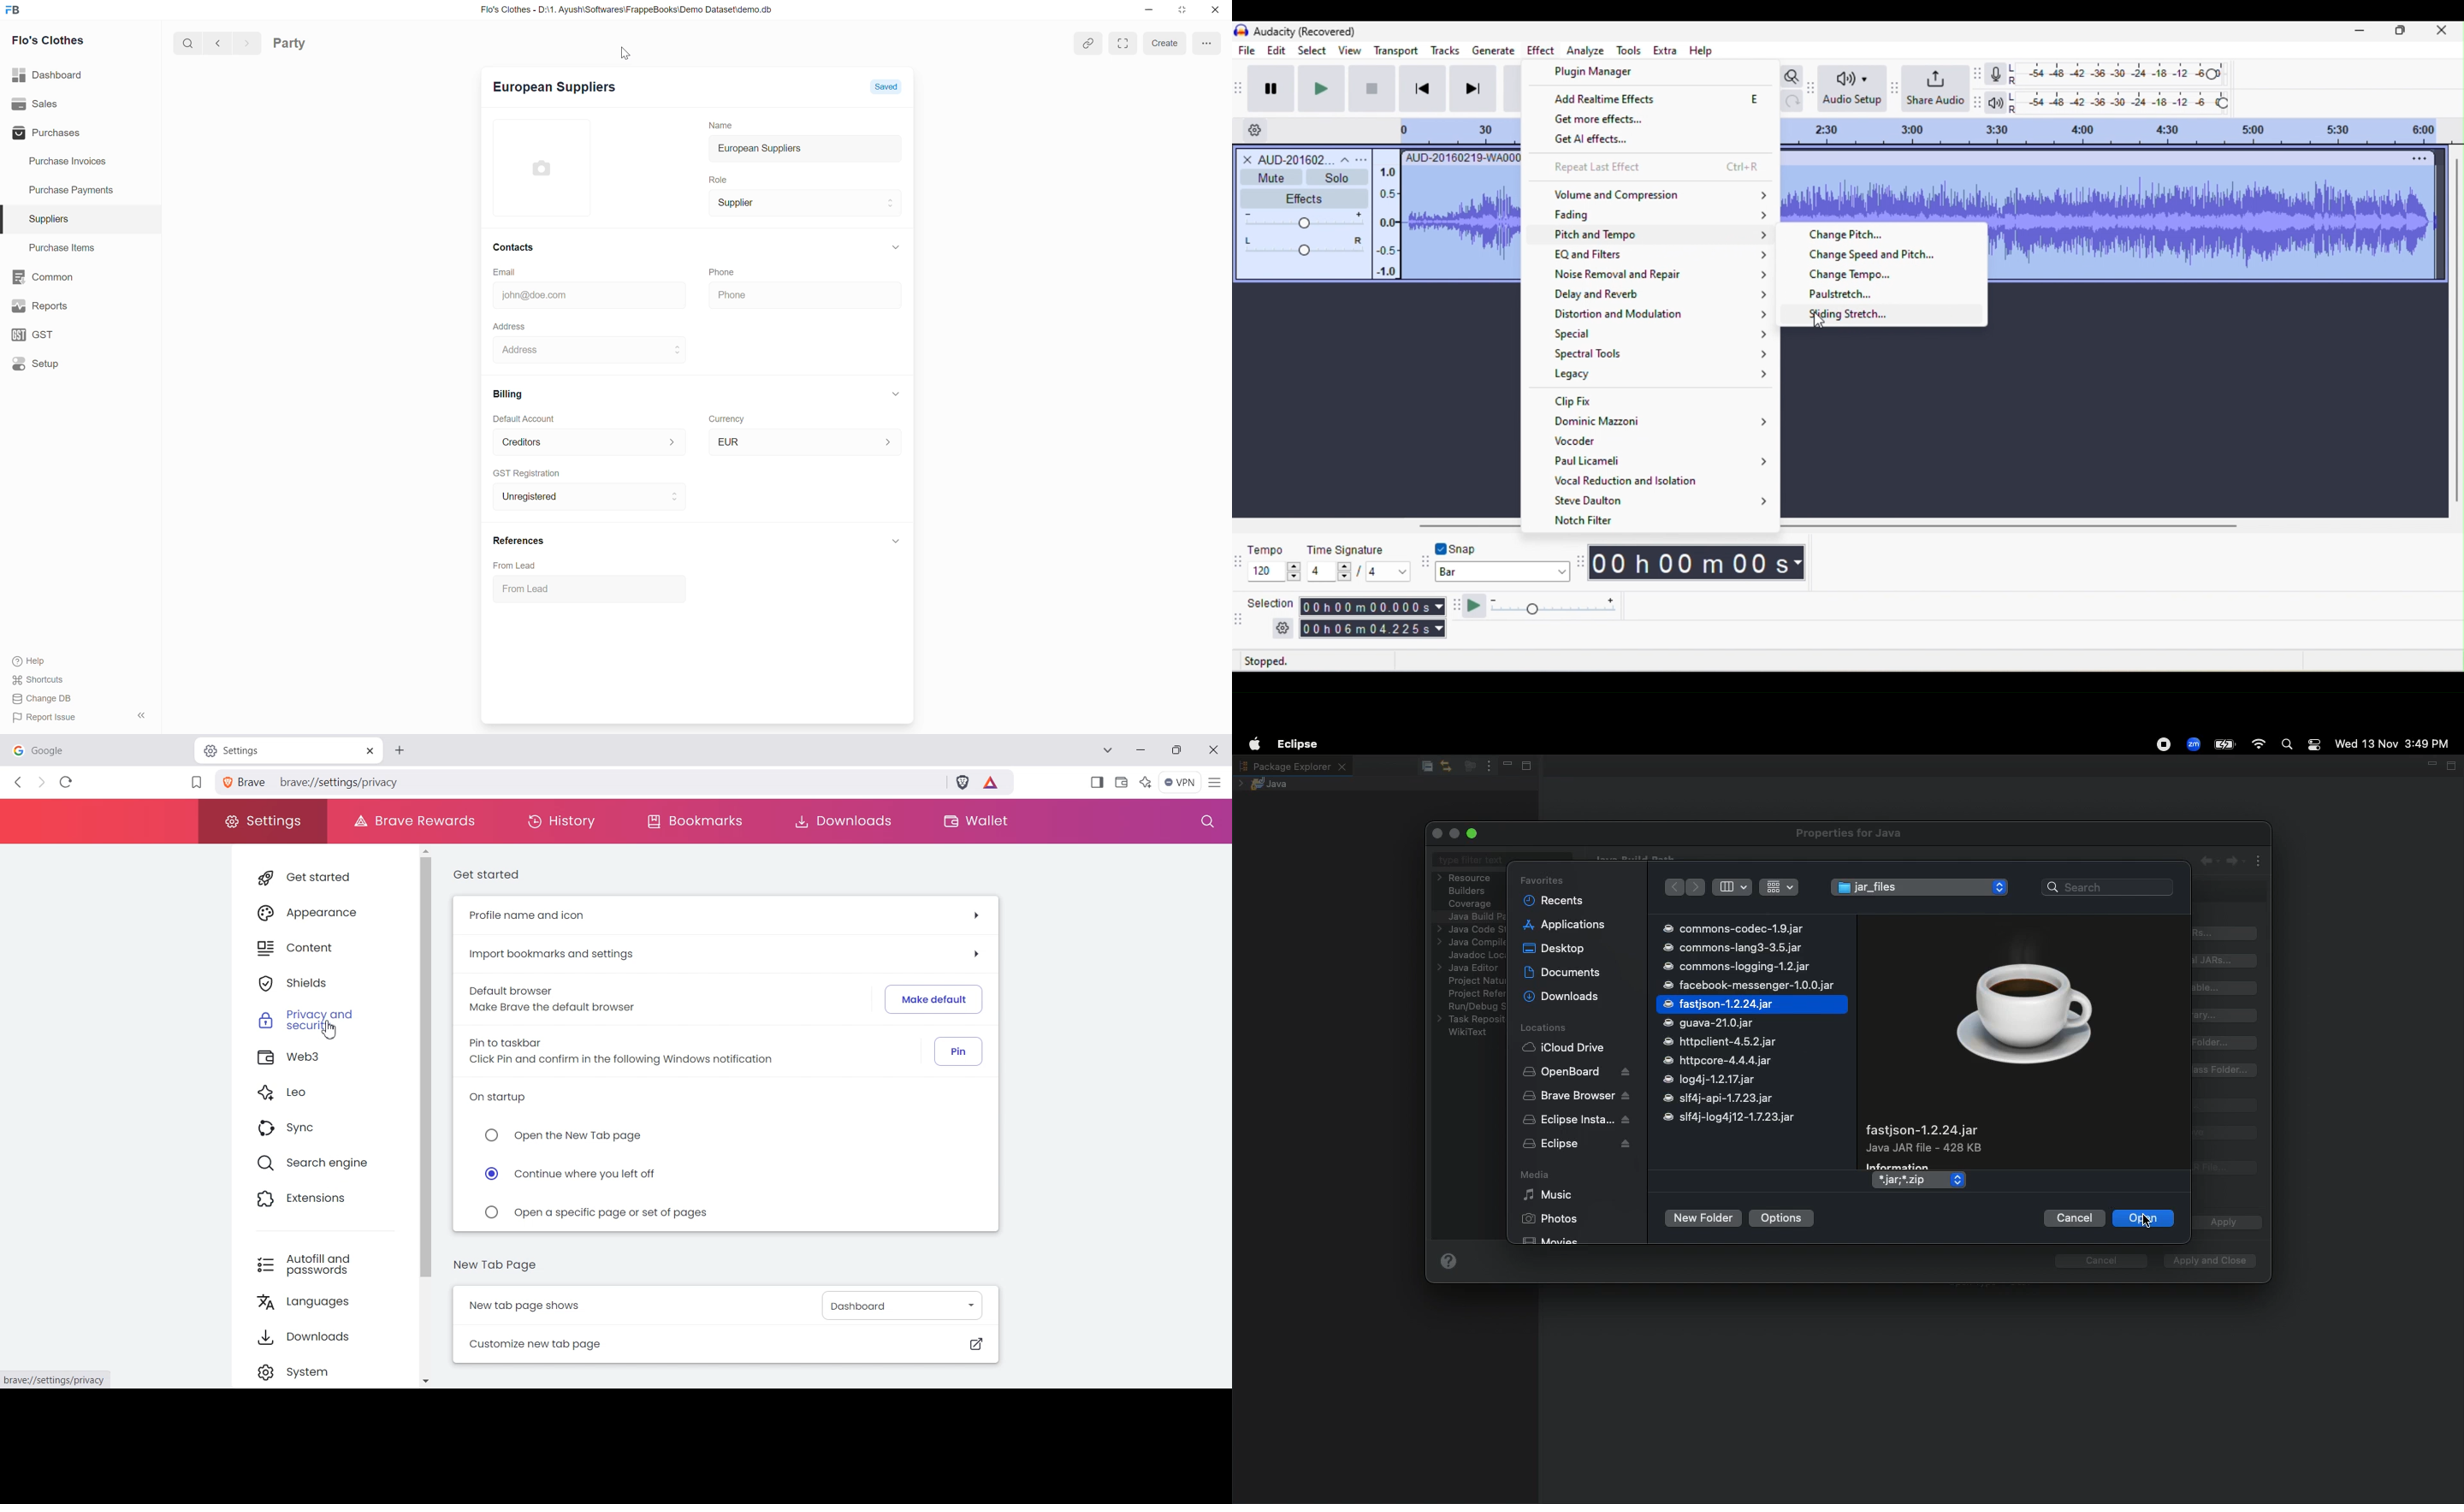 The image size is (2464, 1512). Describe the element at coordinates (1633, 51) in the screenshot. I see `tools` at that location.